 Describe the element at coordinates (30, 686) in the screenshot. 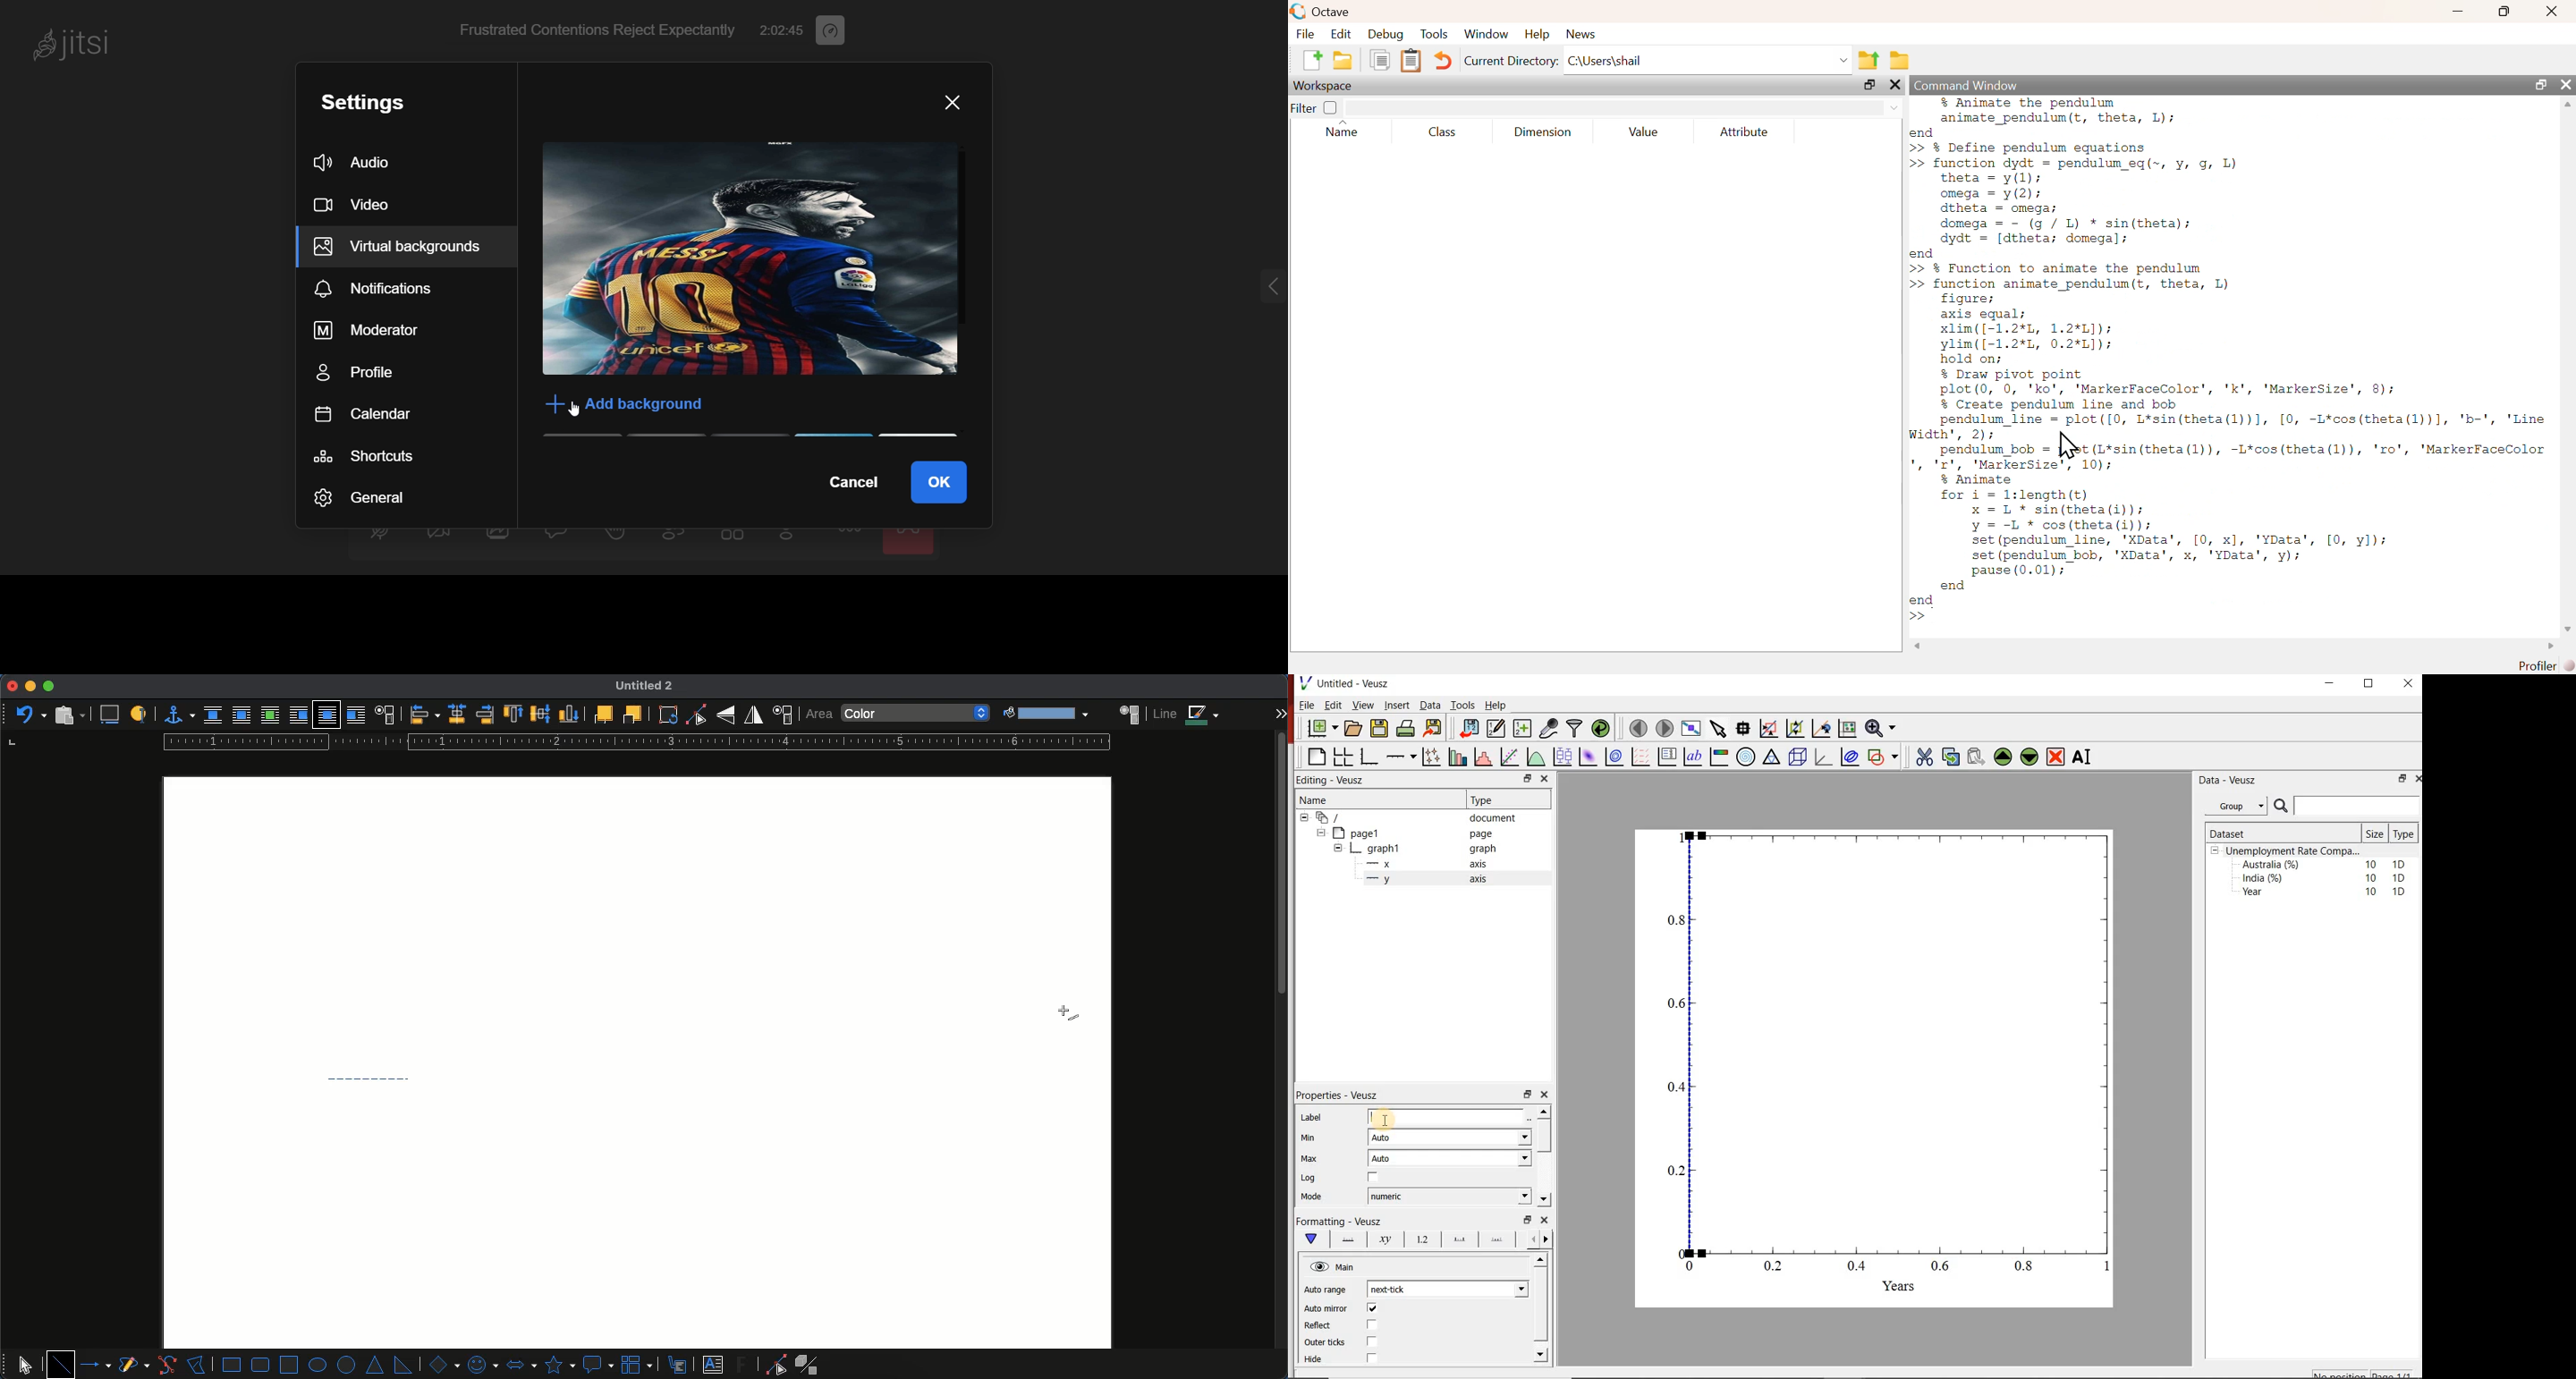

I see `minimize` at that location.